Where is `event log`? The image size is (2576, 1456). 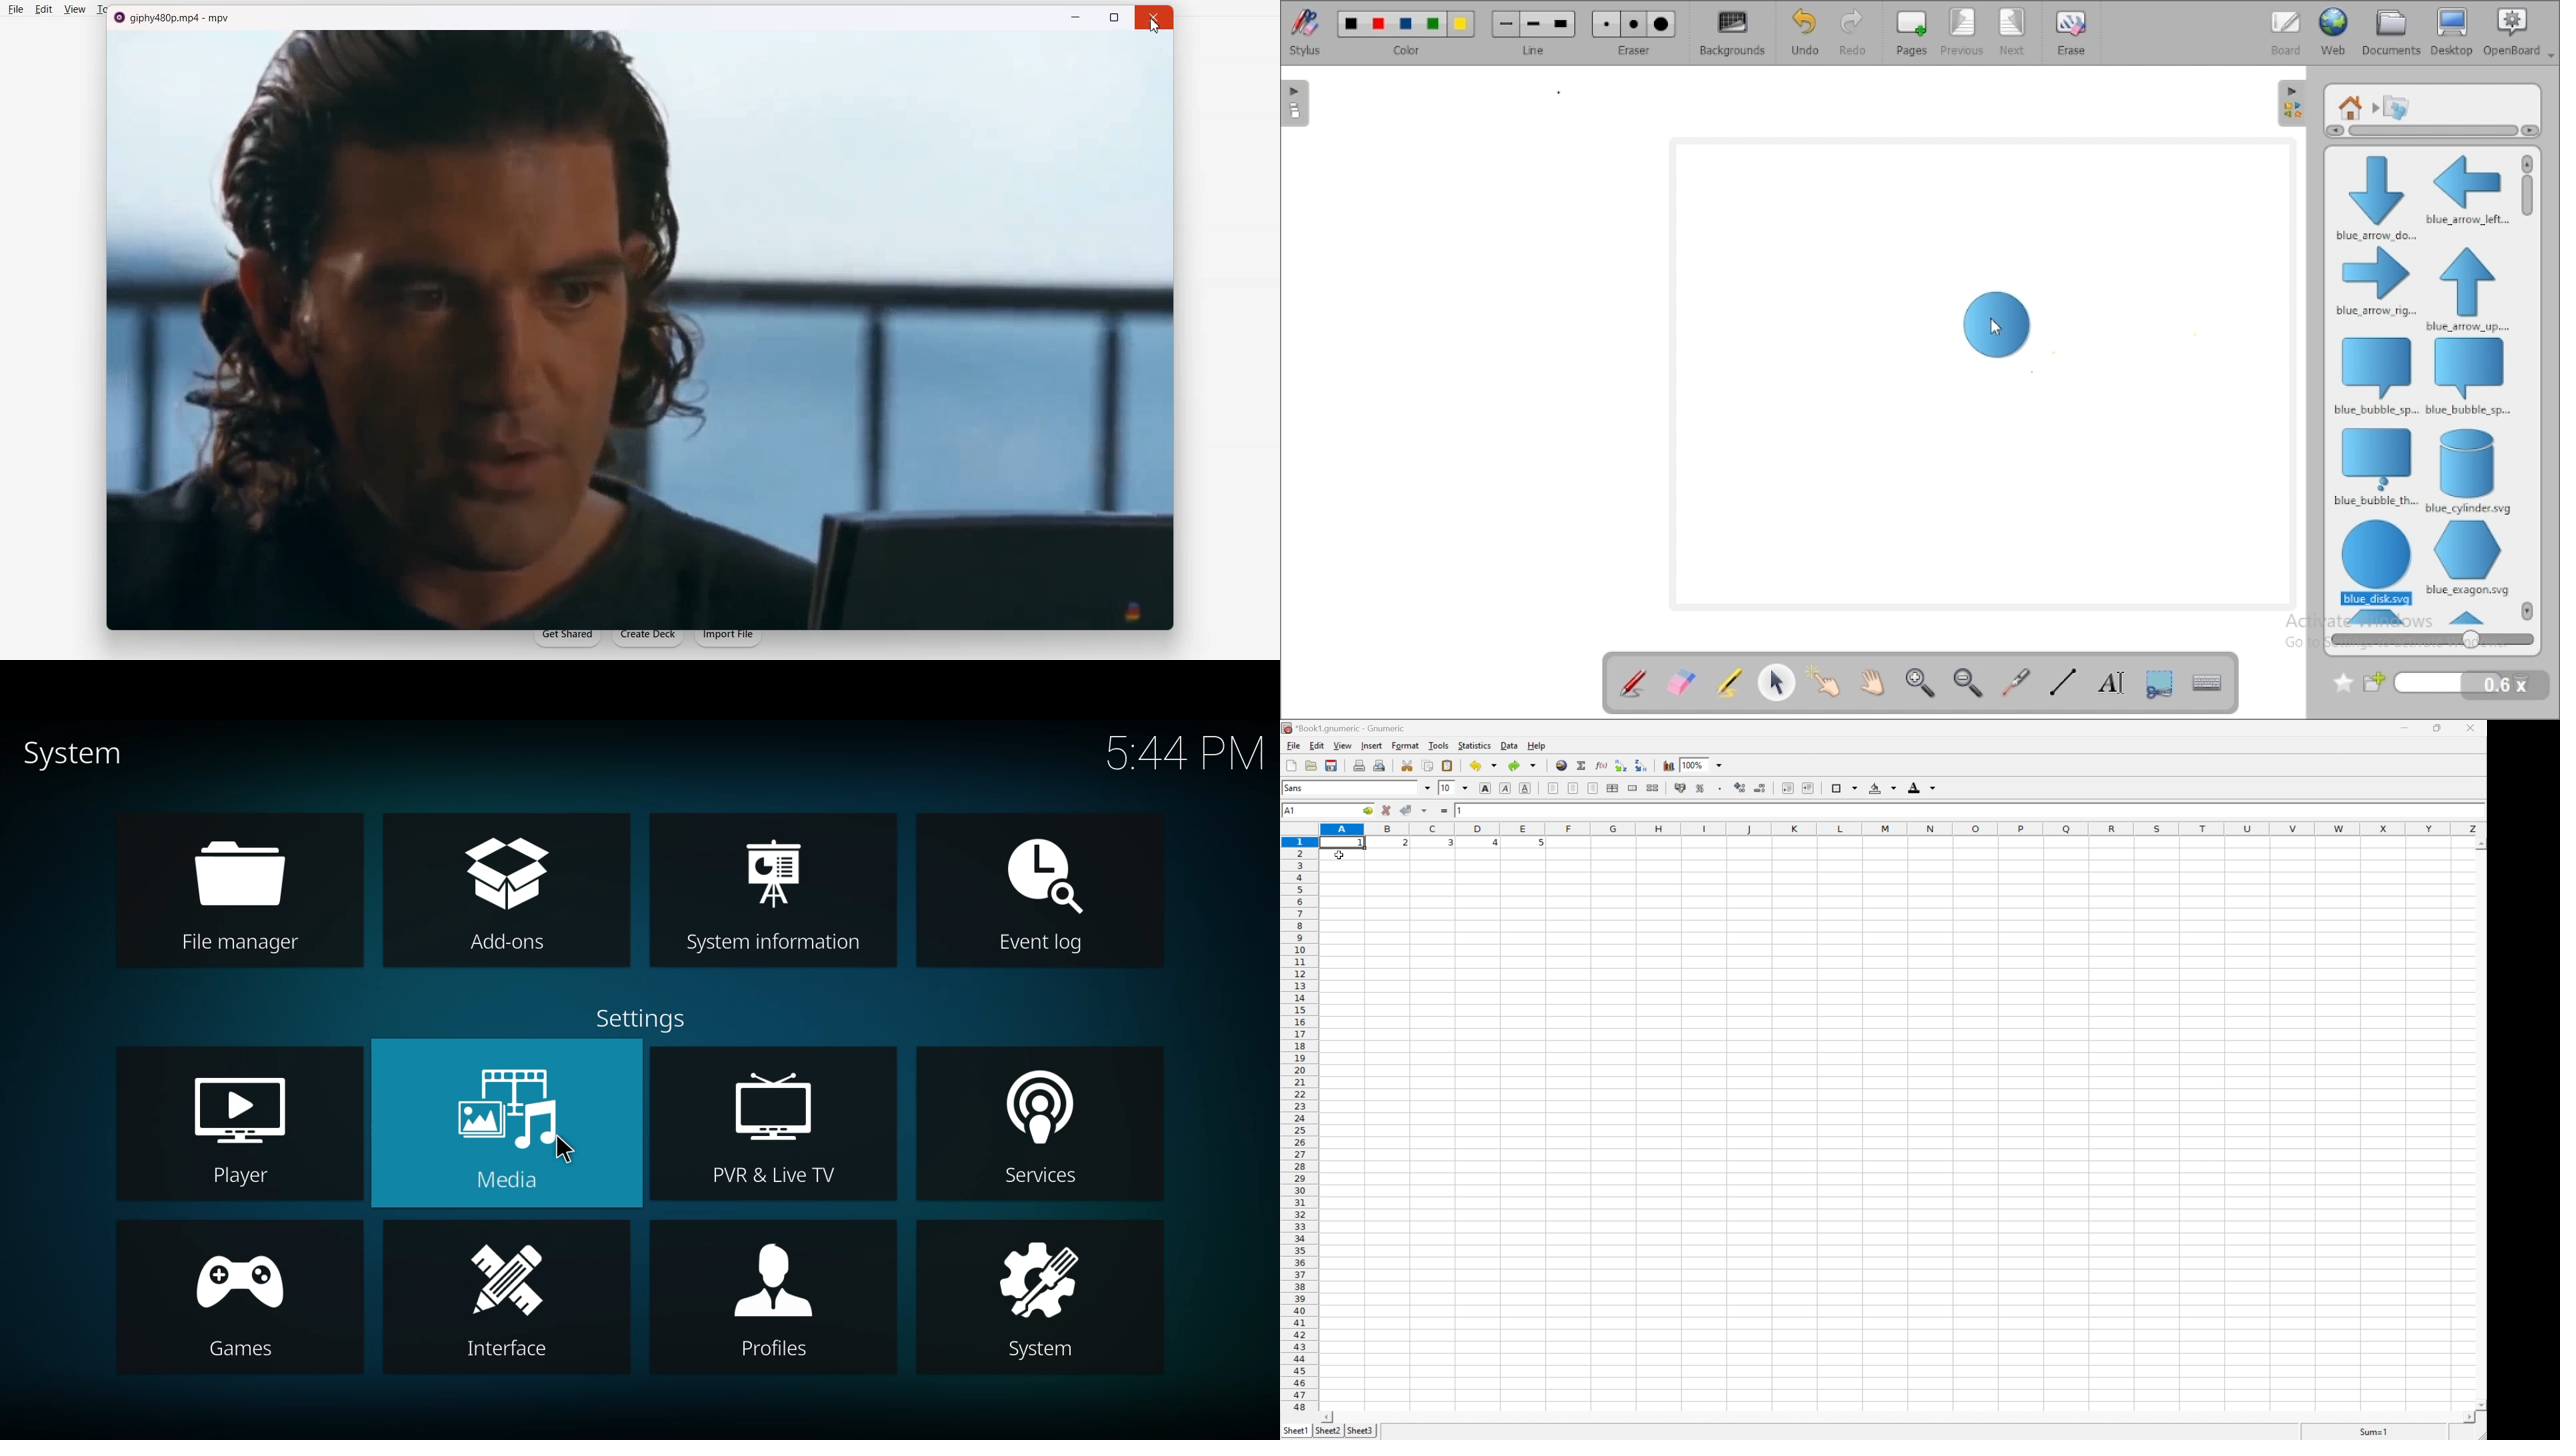
event log is located at coordinates (1038, 874).